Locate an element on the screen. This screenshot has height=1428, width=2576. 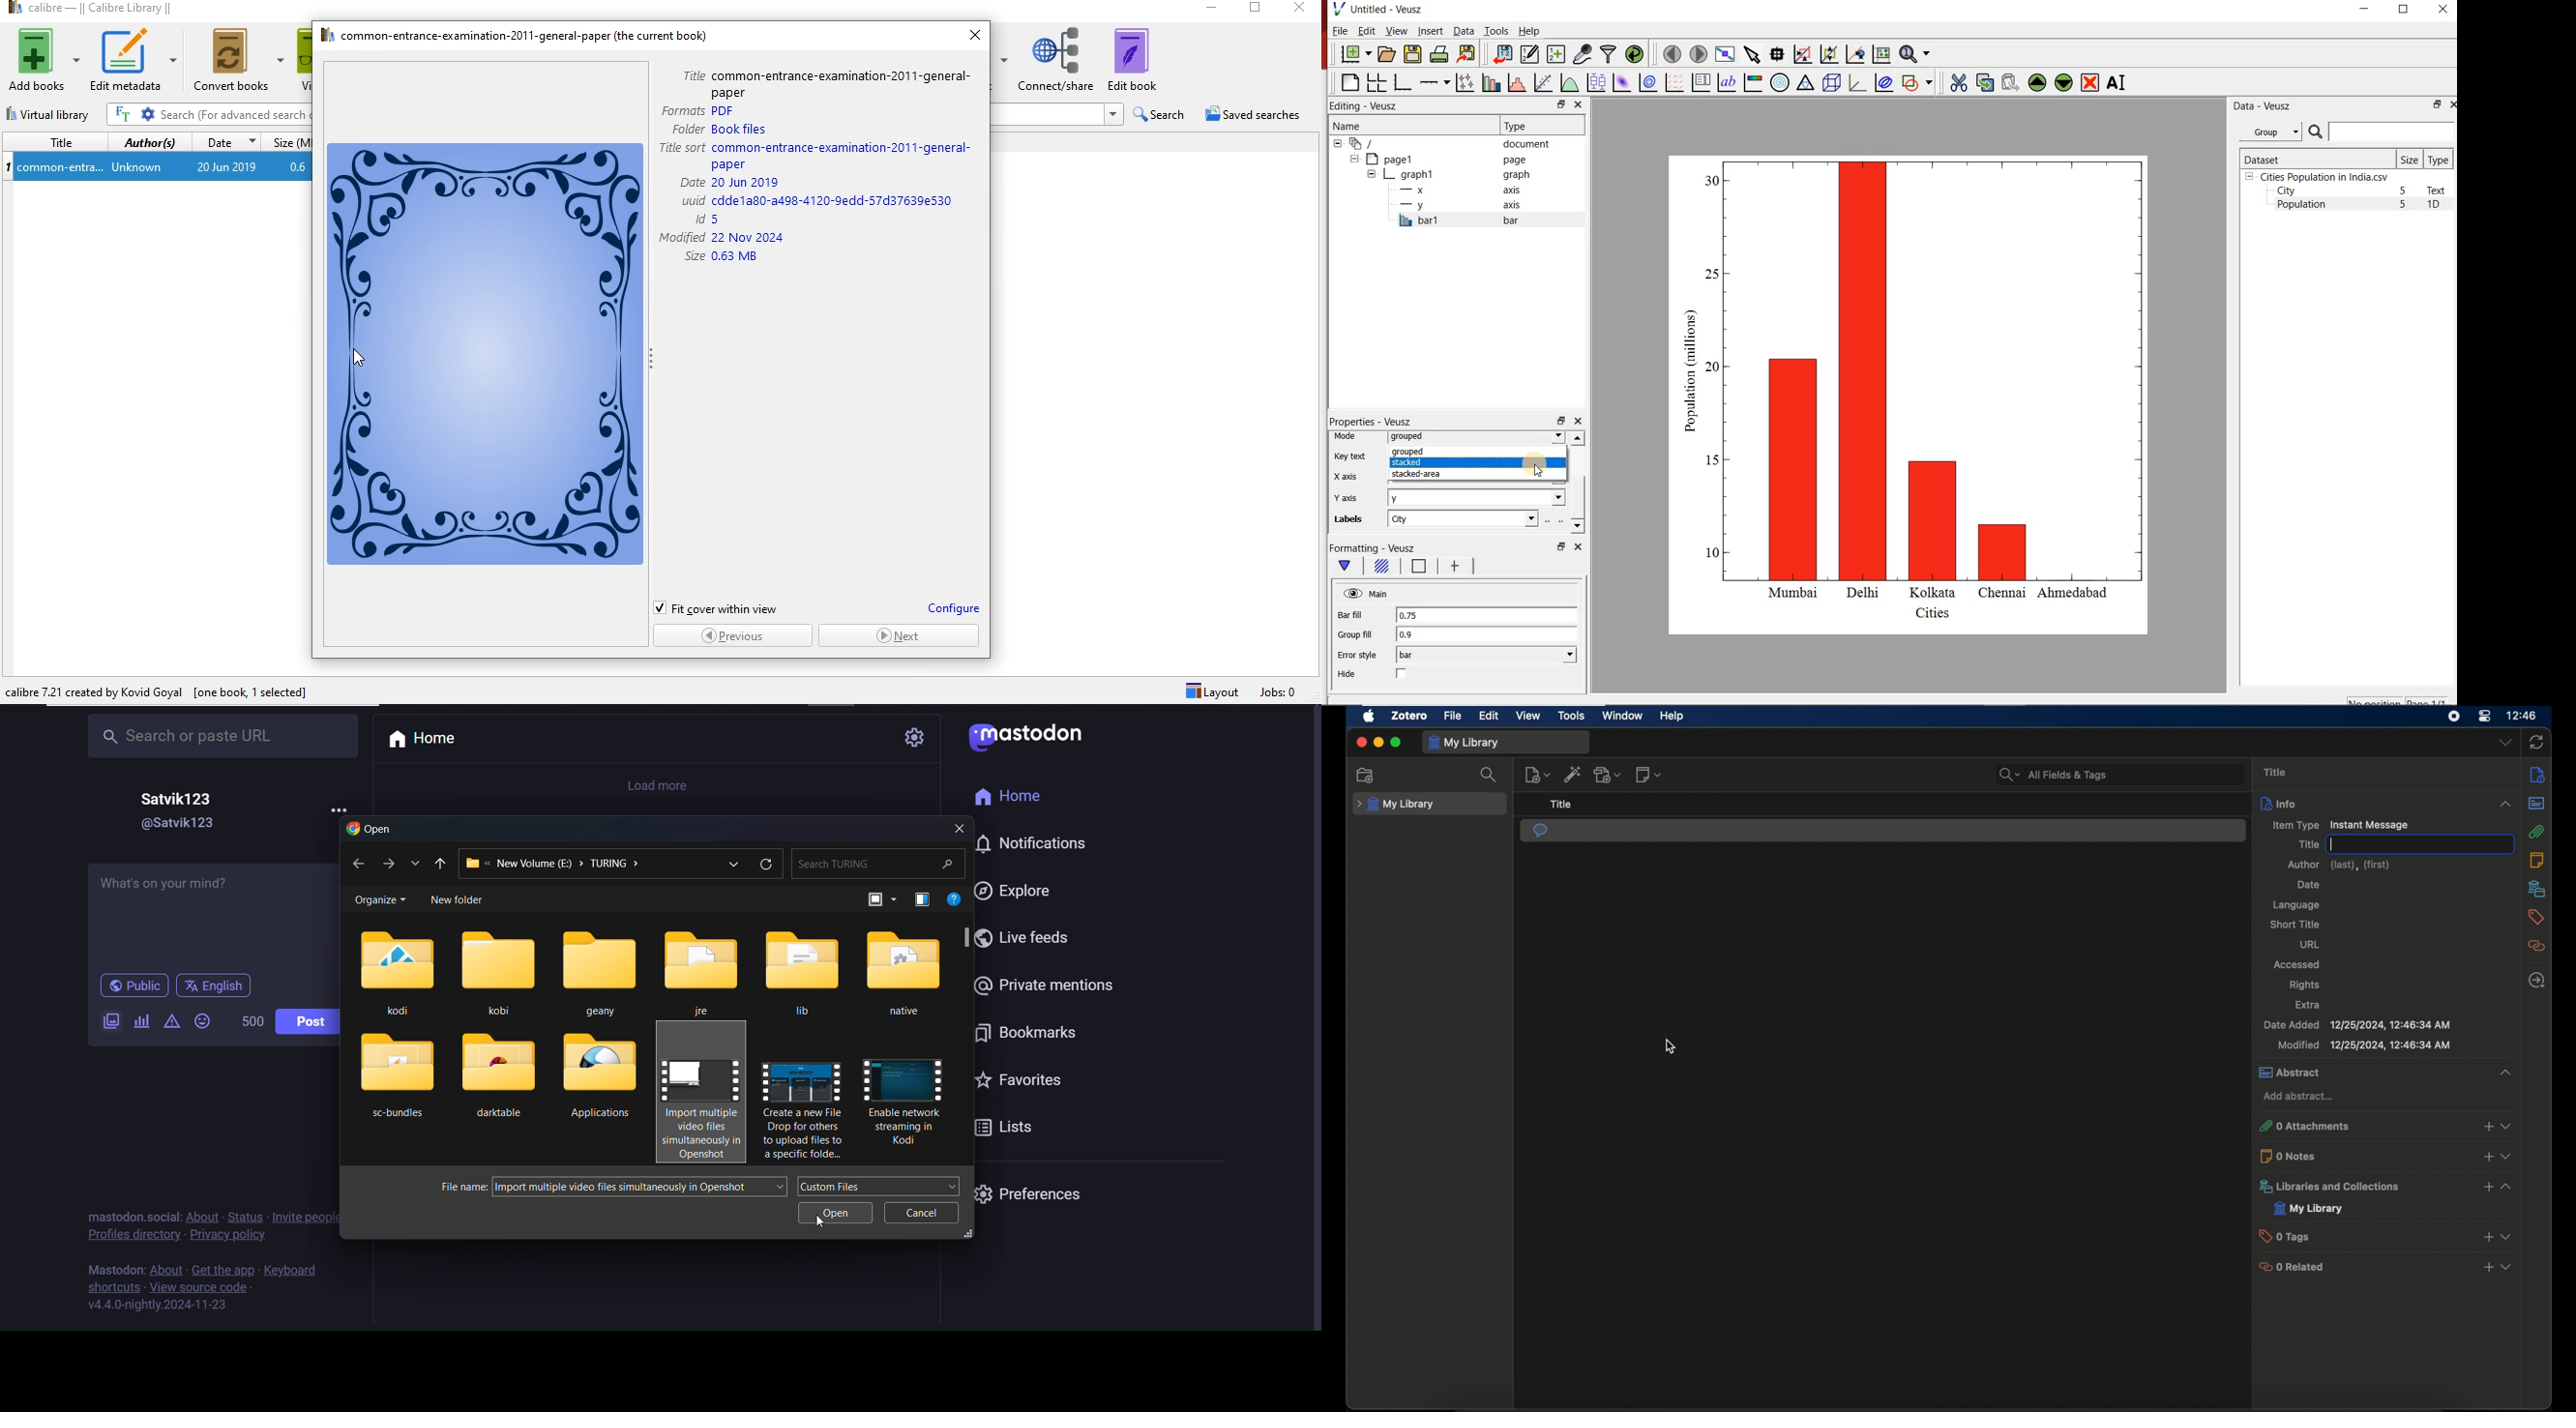
Close is located at coordinates (1296, 11).